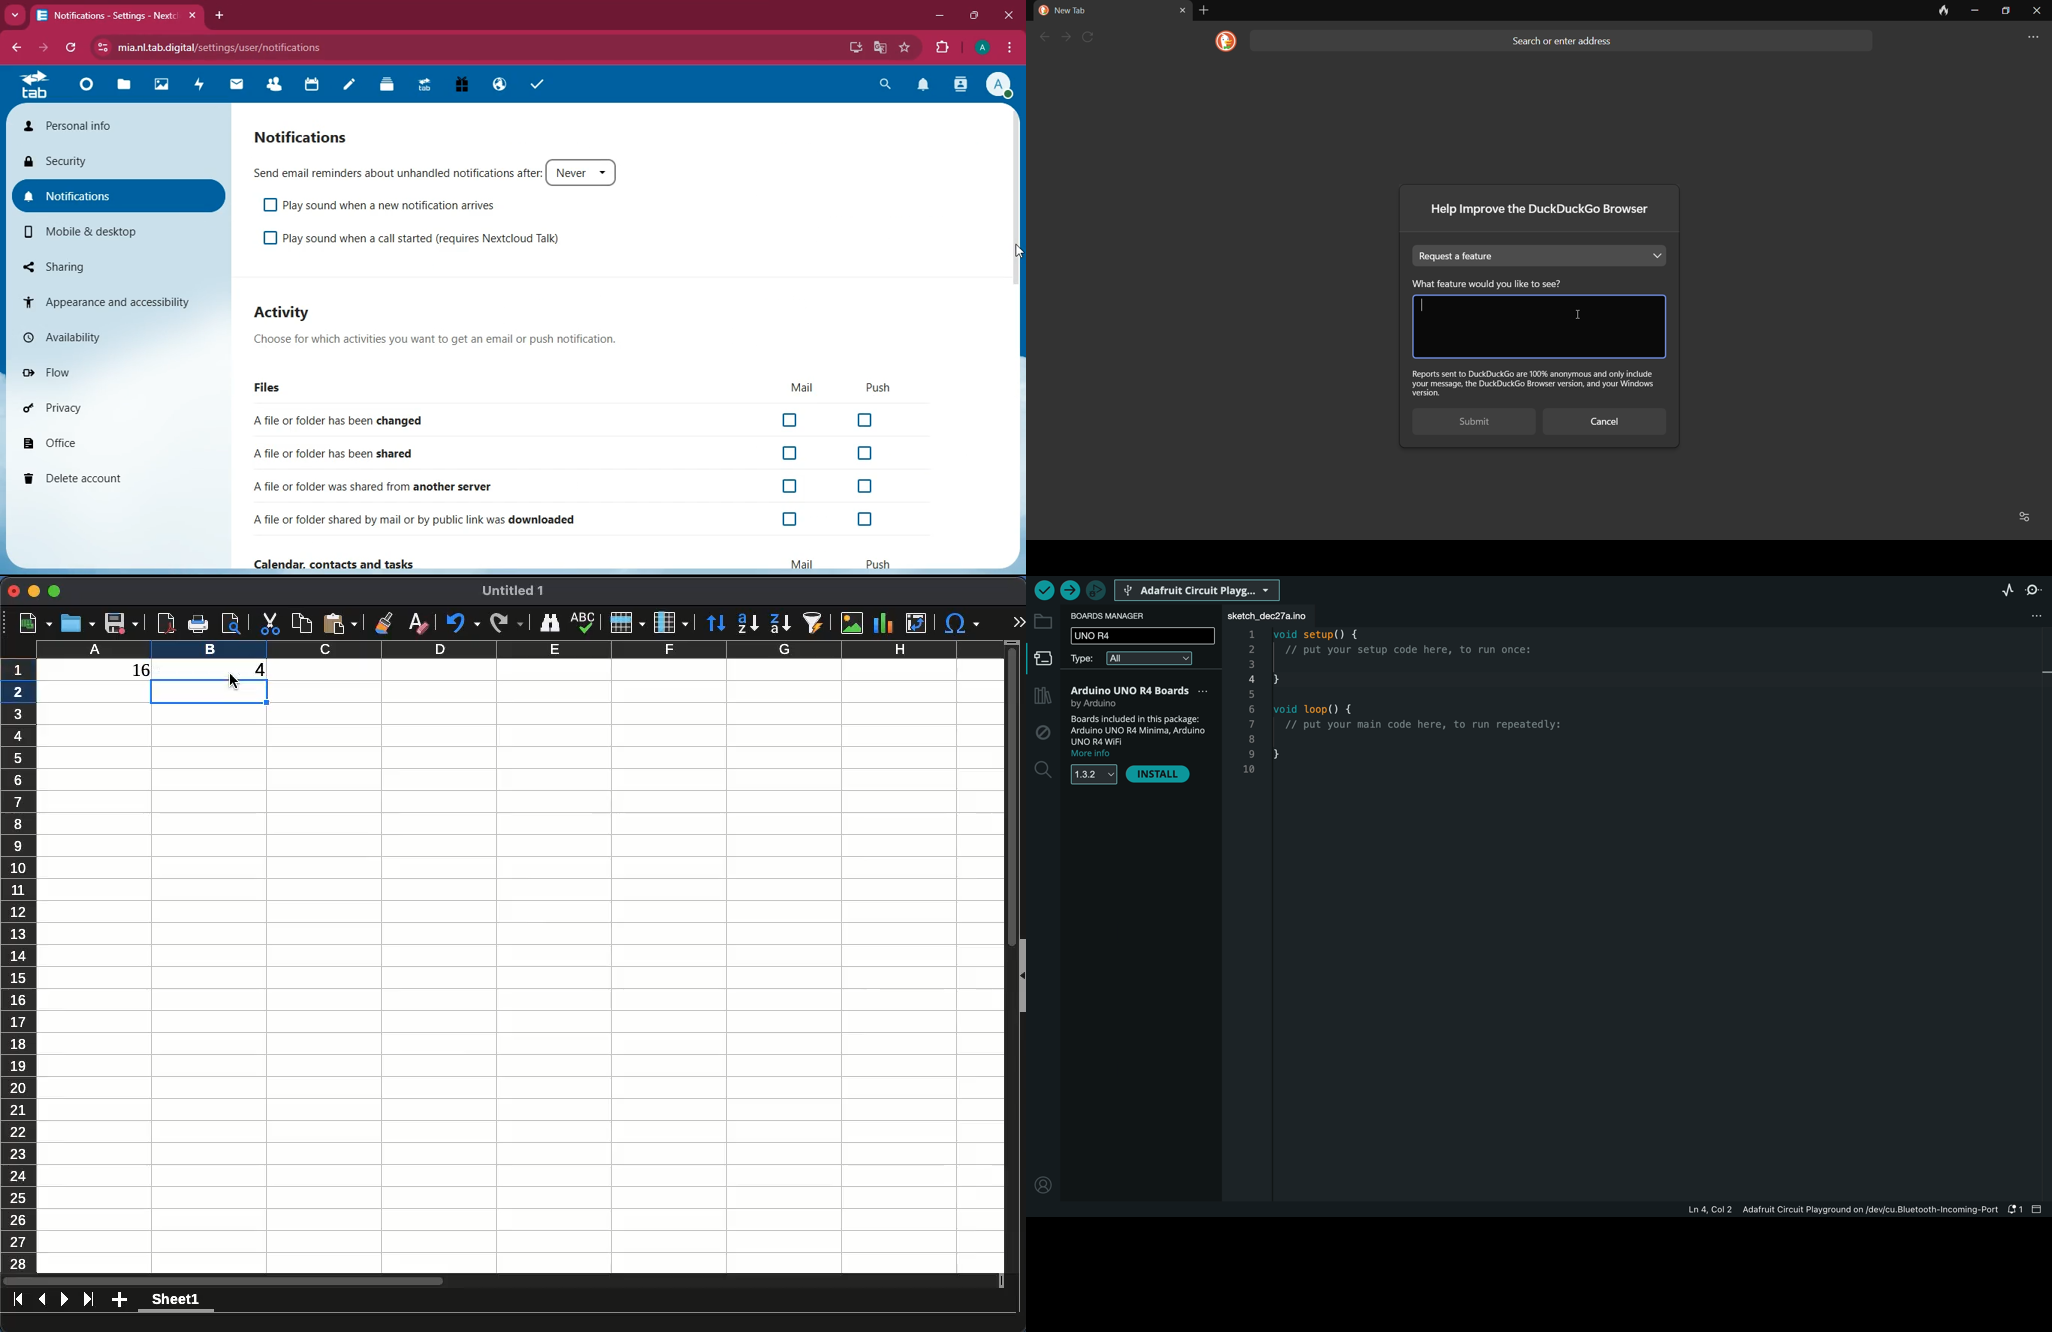 The image size is (2072, 1344). What do you see at coordinates (114, 371) in the screenshot?
I see `flow` at bounding box center [114, 371].